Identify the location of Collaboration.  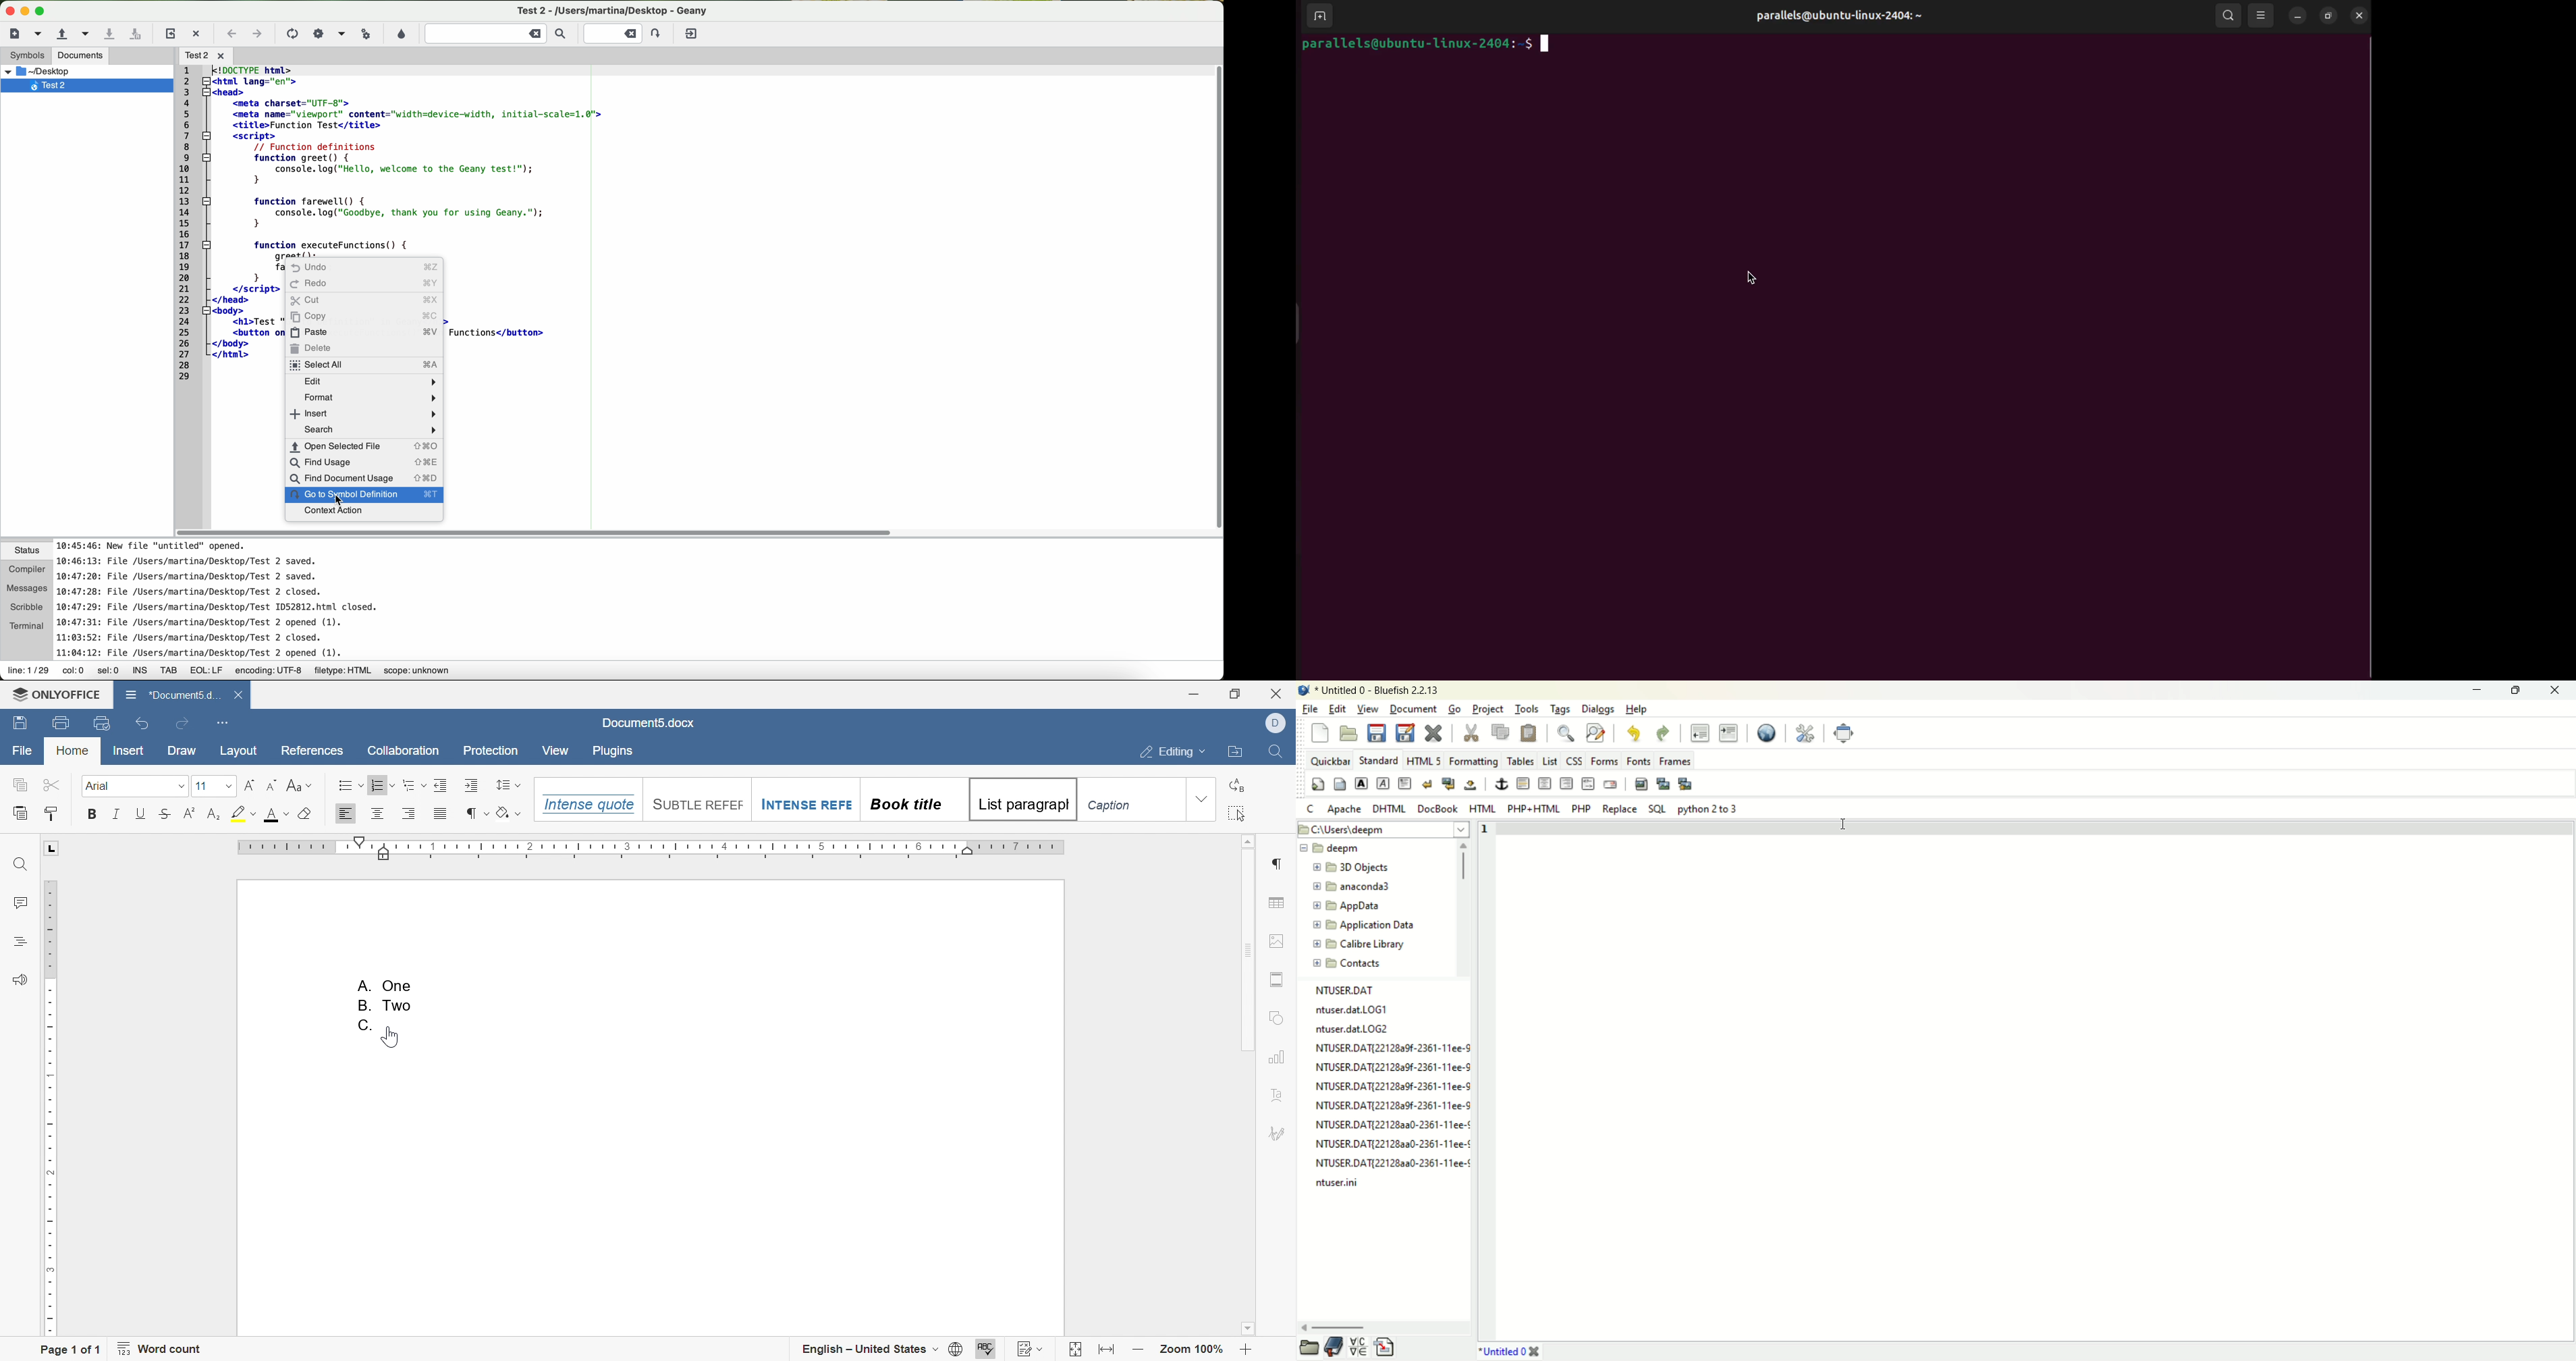
(404, 750).